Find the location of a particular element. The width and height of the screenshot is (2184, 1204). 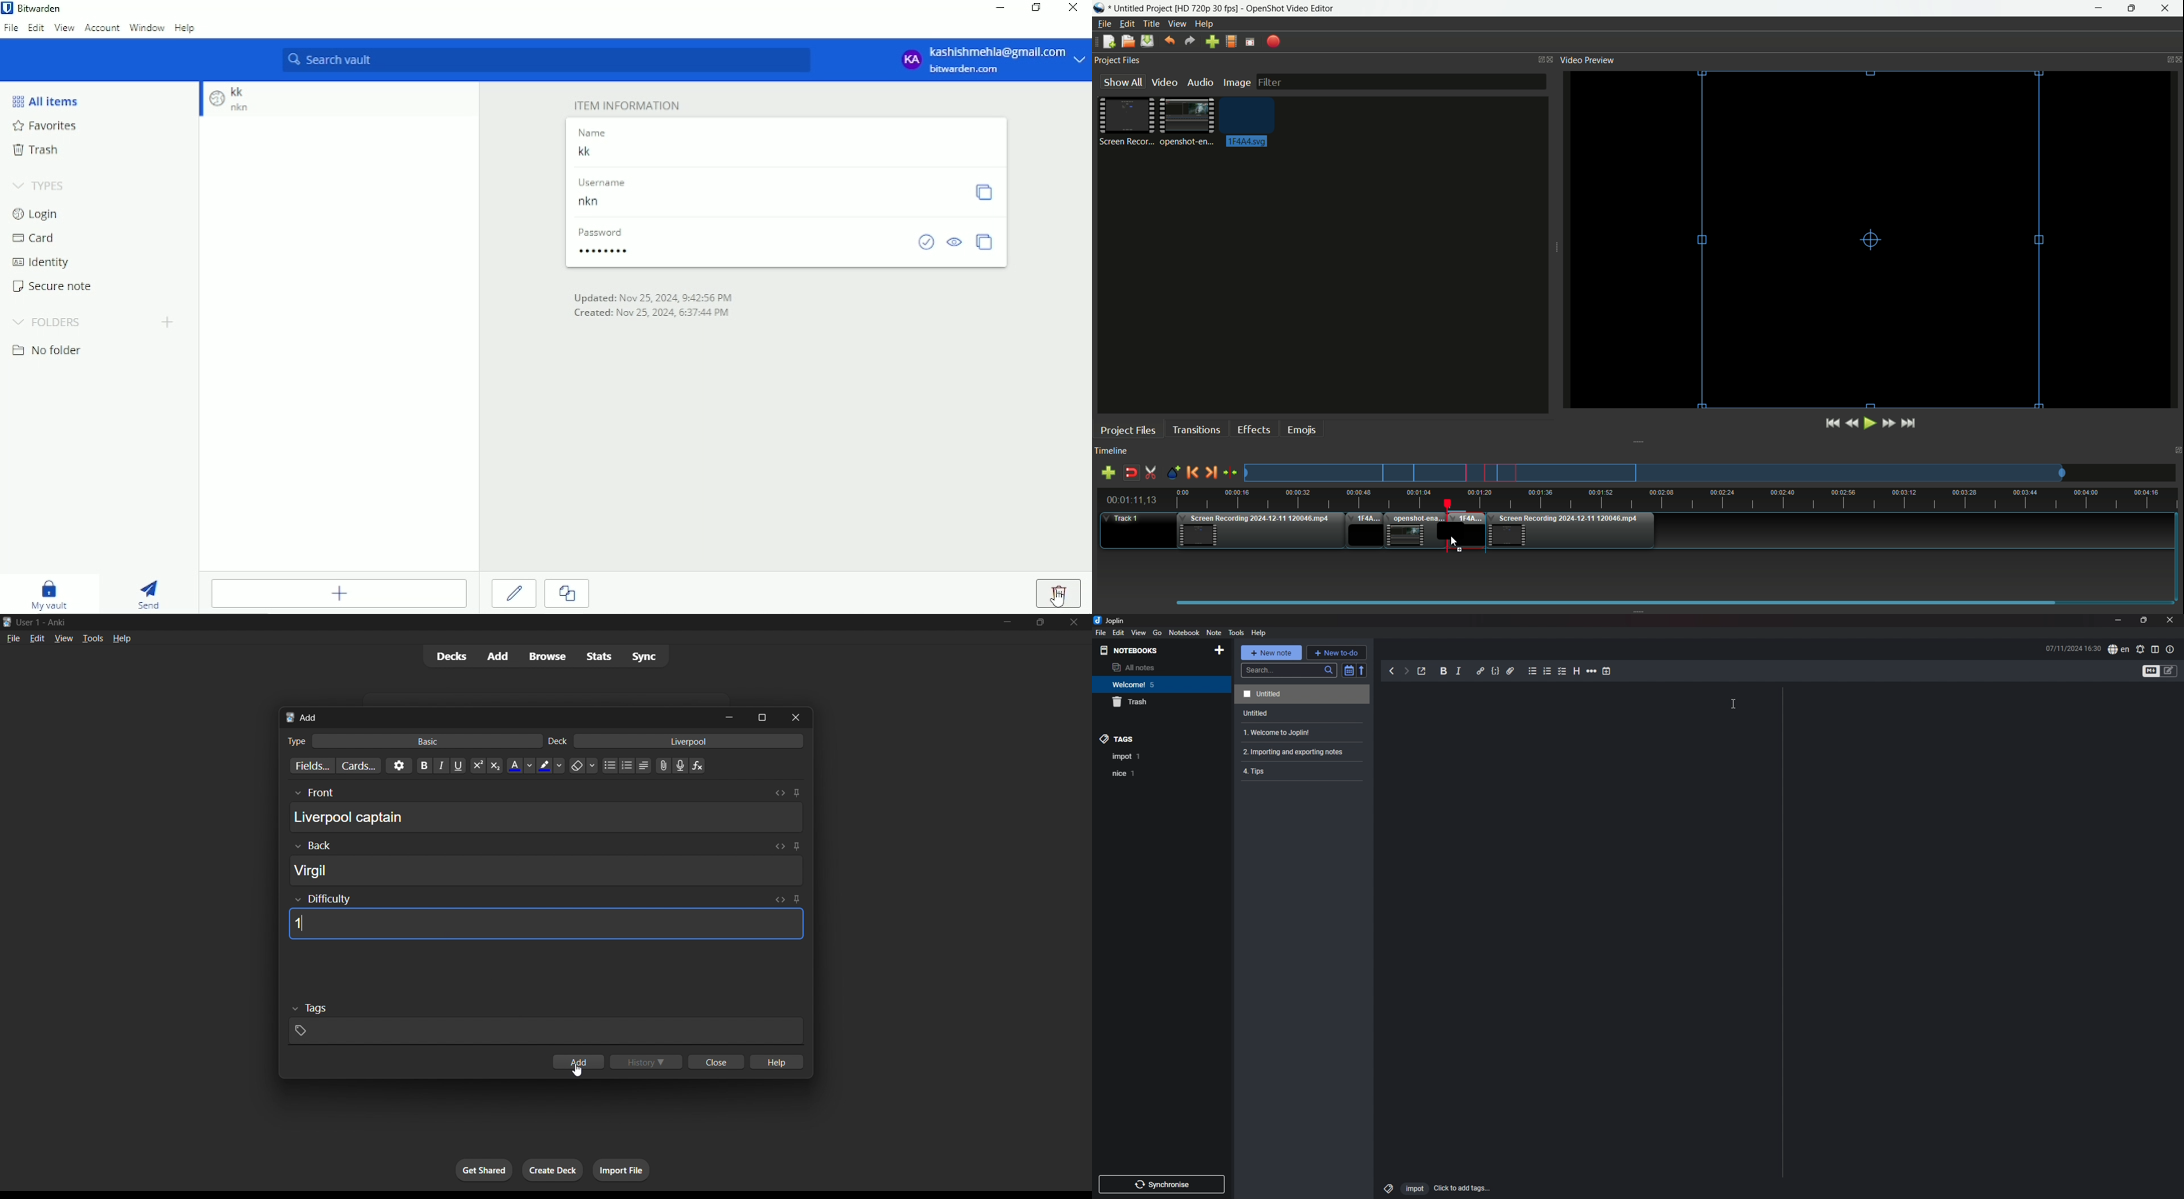

Track one timeline is located at coordinates (1124, 519).